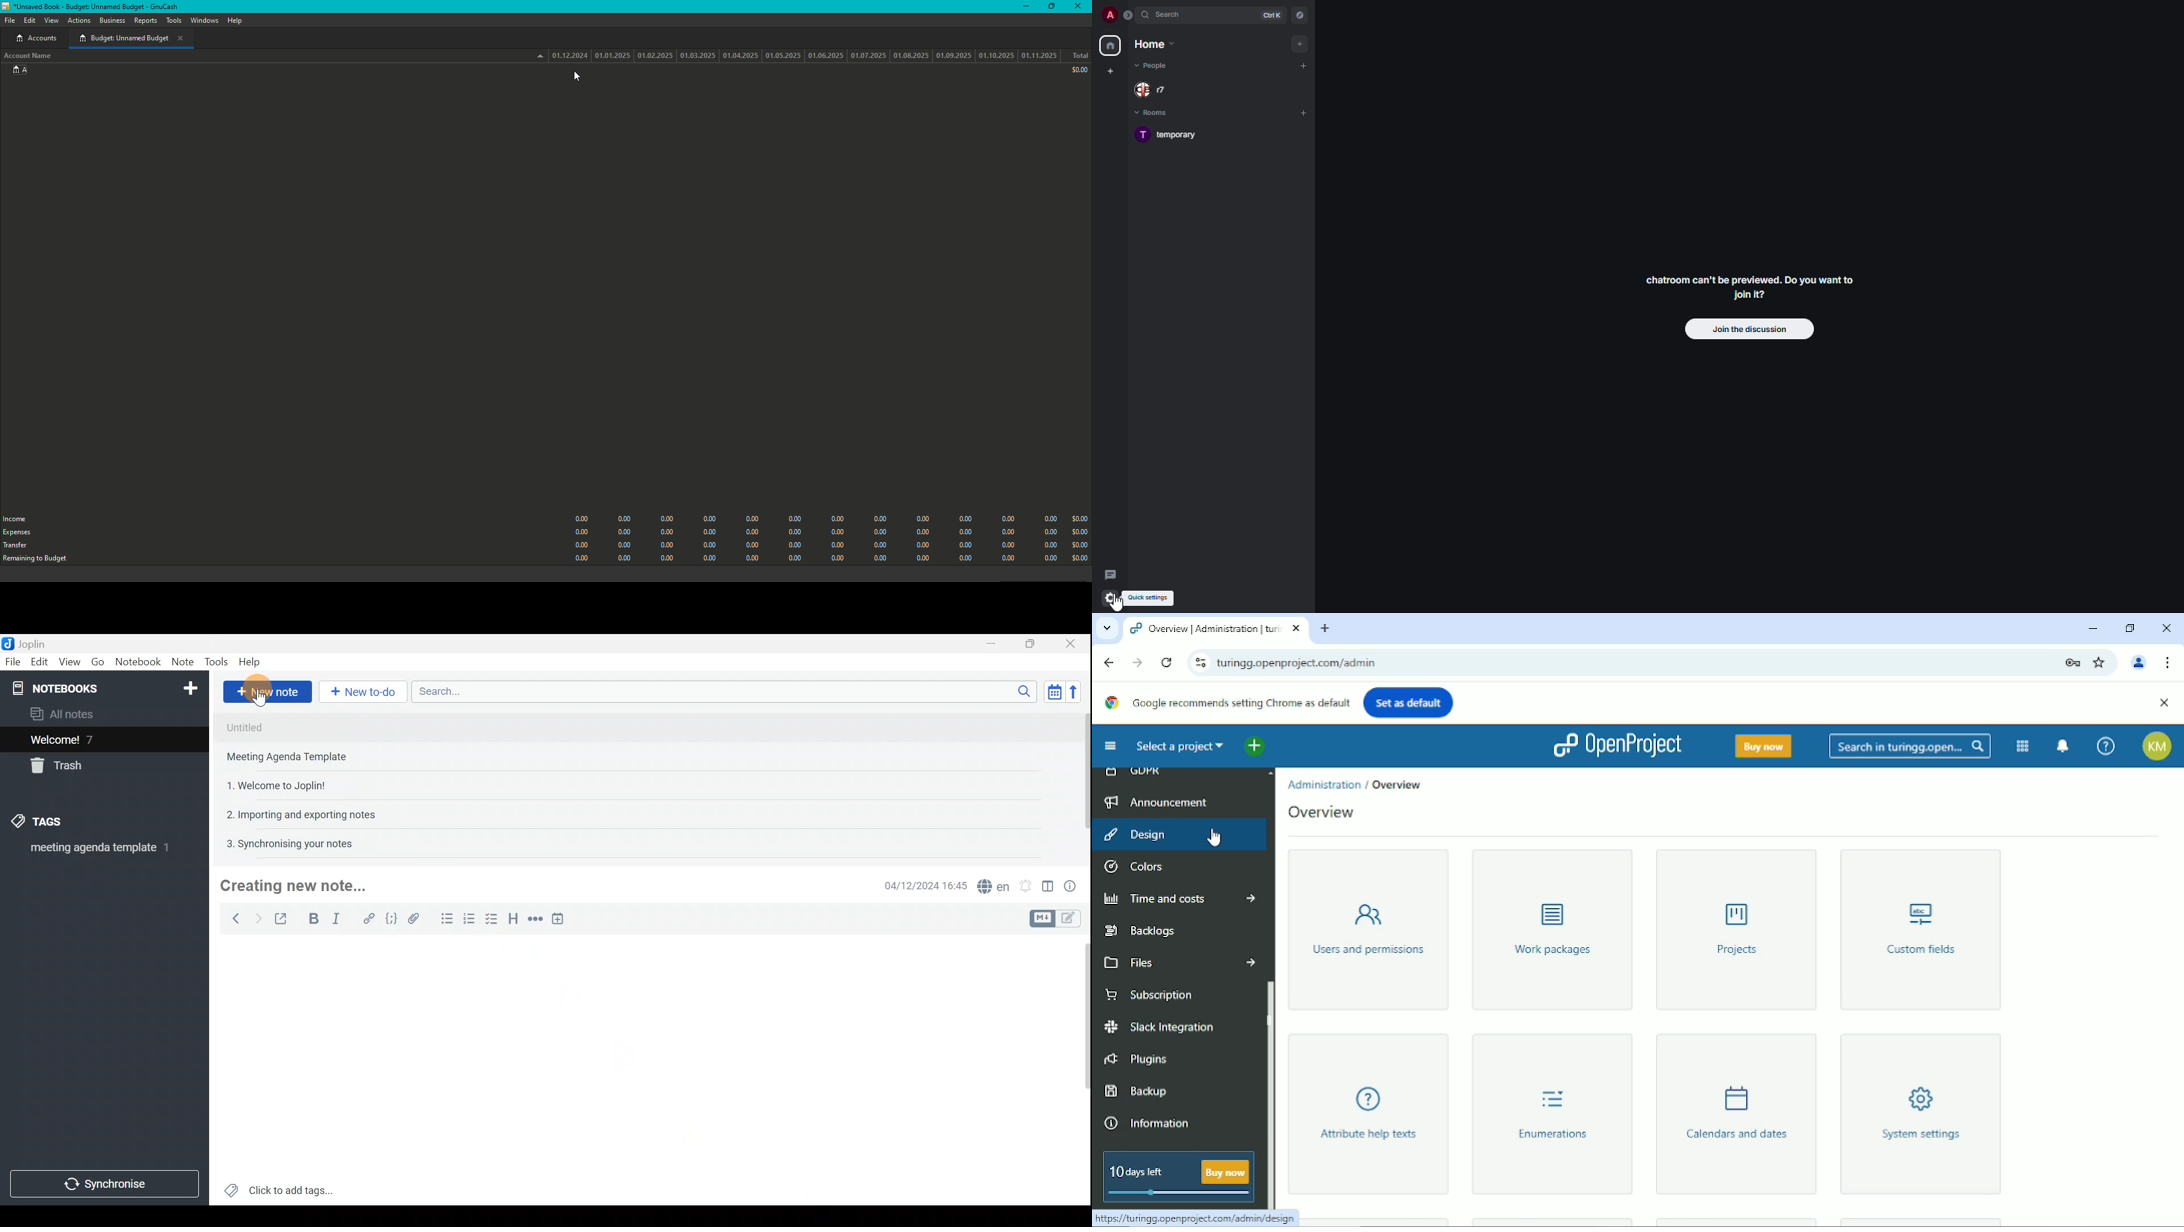 Image resolution: width=2184 pixels, height=1232 pixels. I want to click on Account, so click(2158, 746).